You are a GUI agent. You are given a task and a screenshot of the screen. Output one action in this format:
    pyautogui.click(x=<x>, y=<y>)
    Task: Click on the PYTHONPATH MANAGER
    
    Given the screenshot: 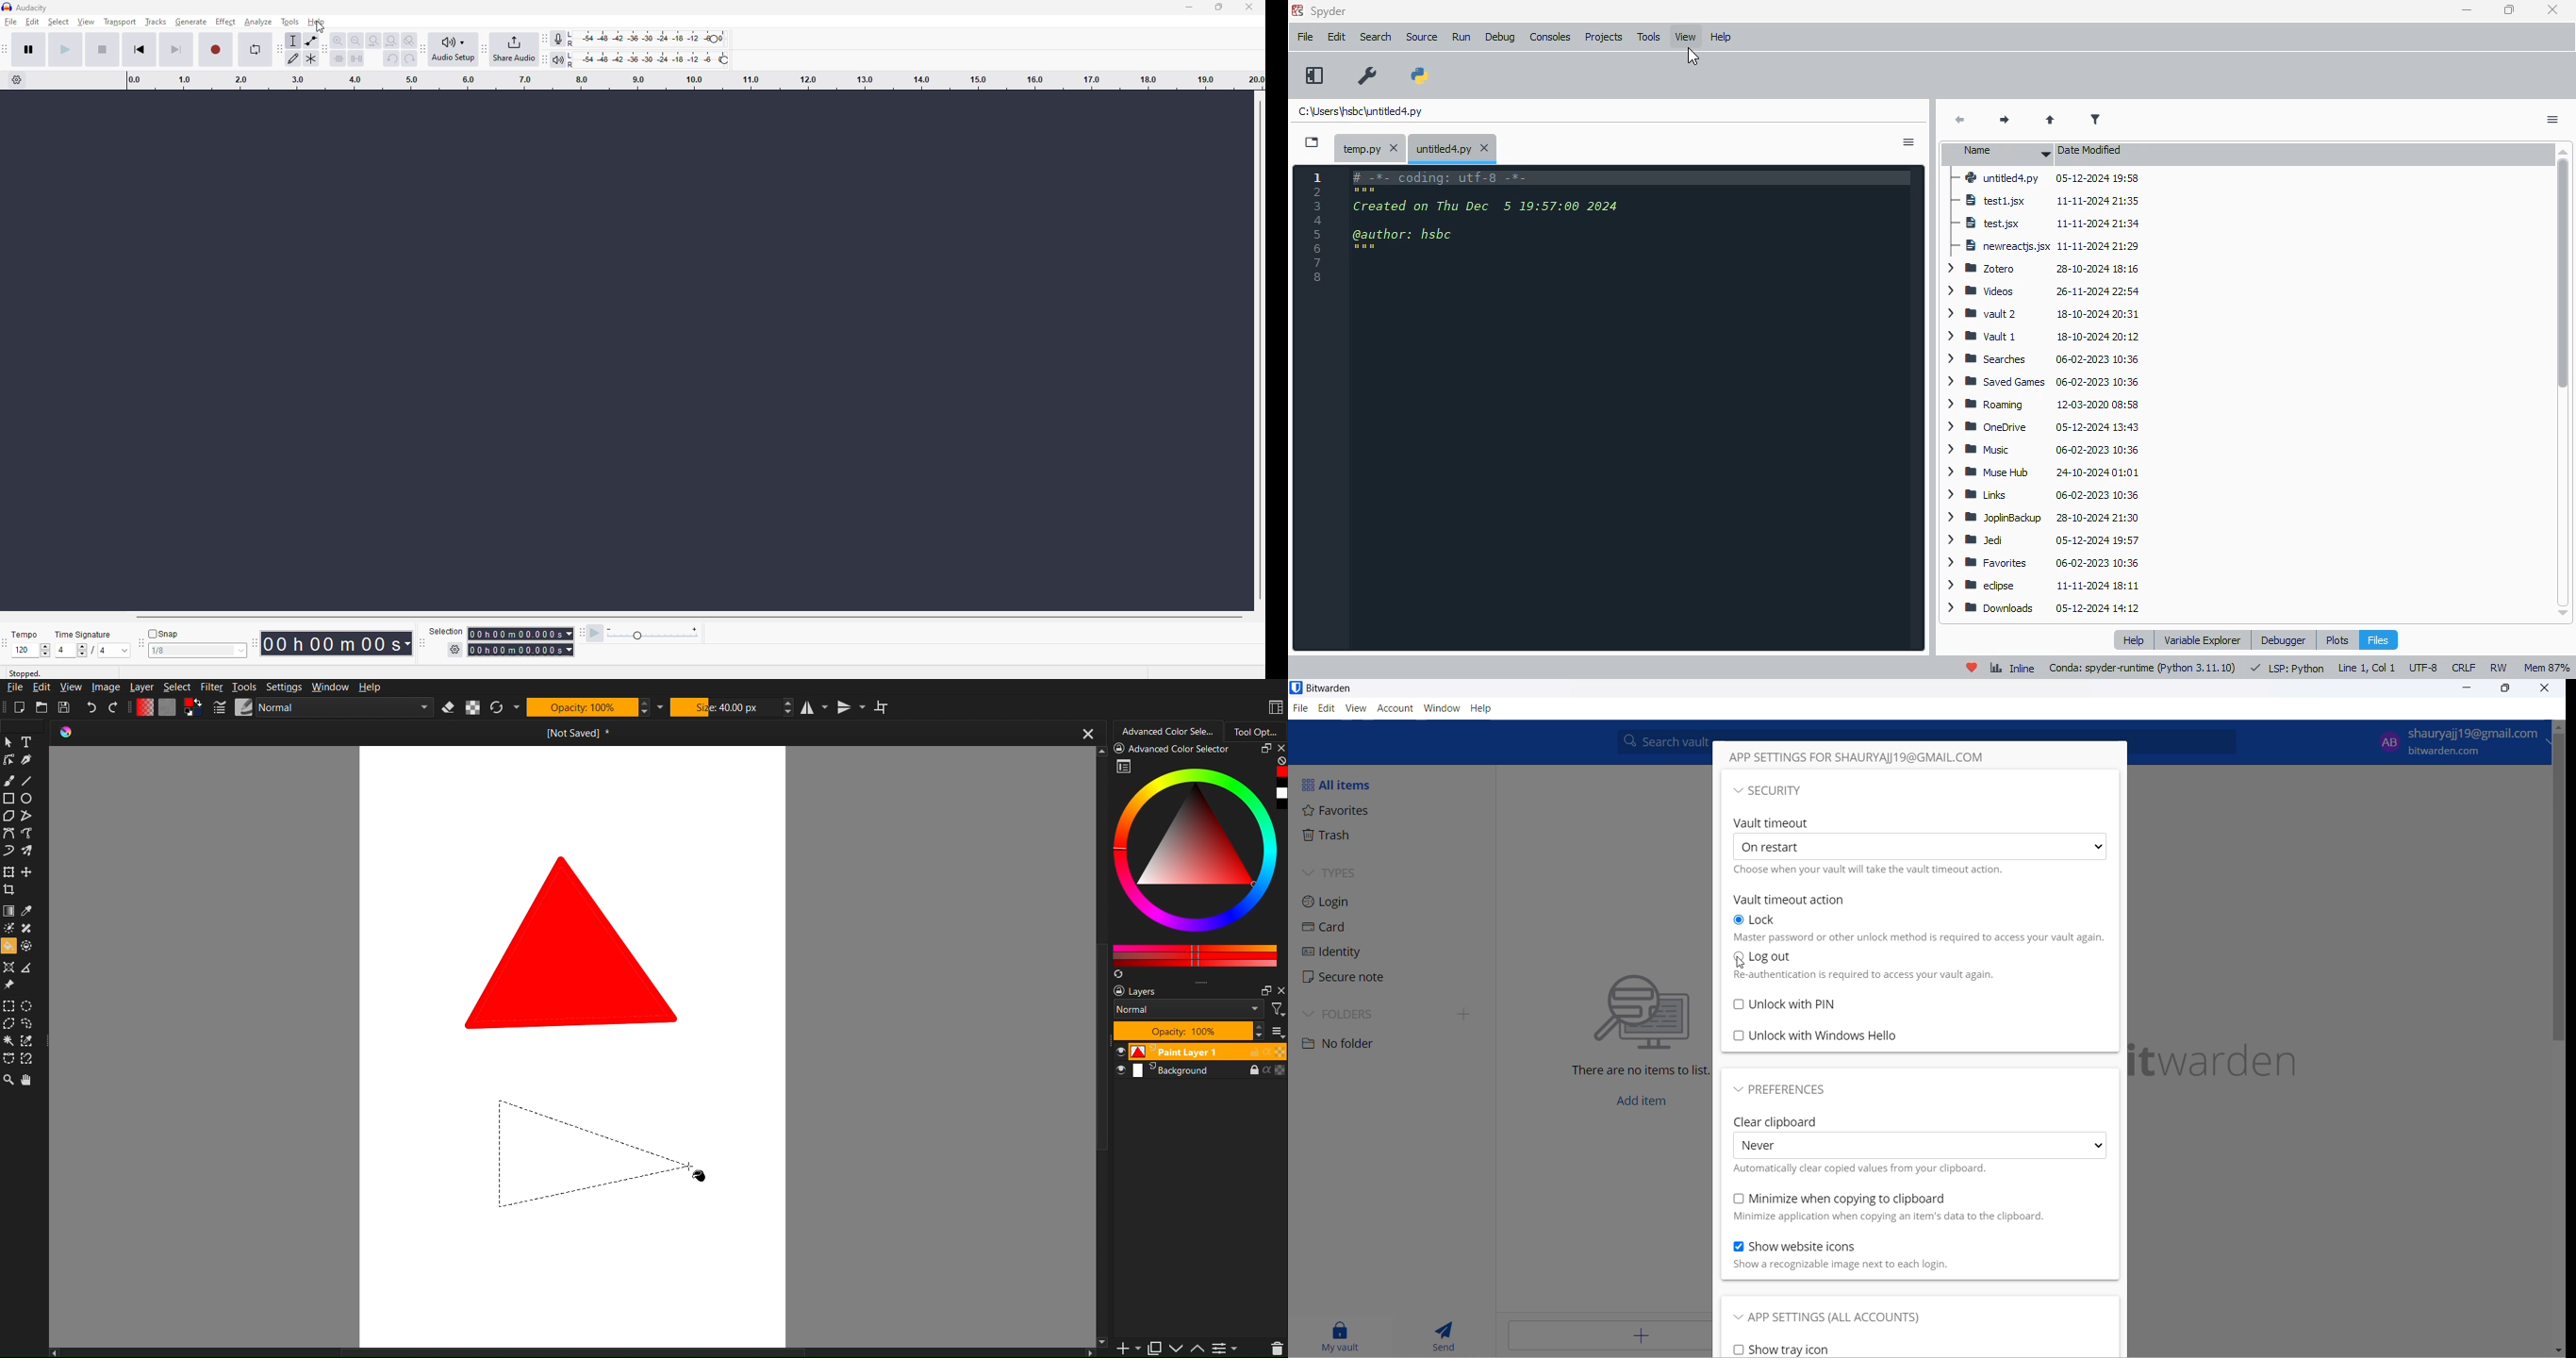 What is the action you would take?
    pyautogui.click(x=1420, y=77)
    